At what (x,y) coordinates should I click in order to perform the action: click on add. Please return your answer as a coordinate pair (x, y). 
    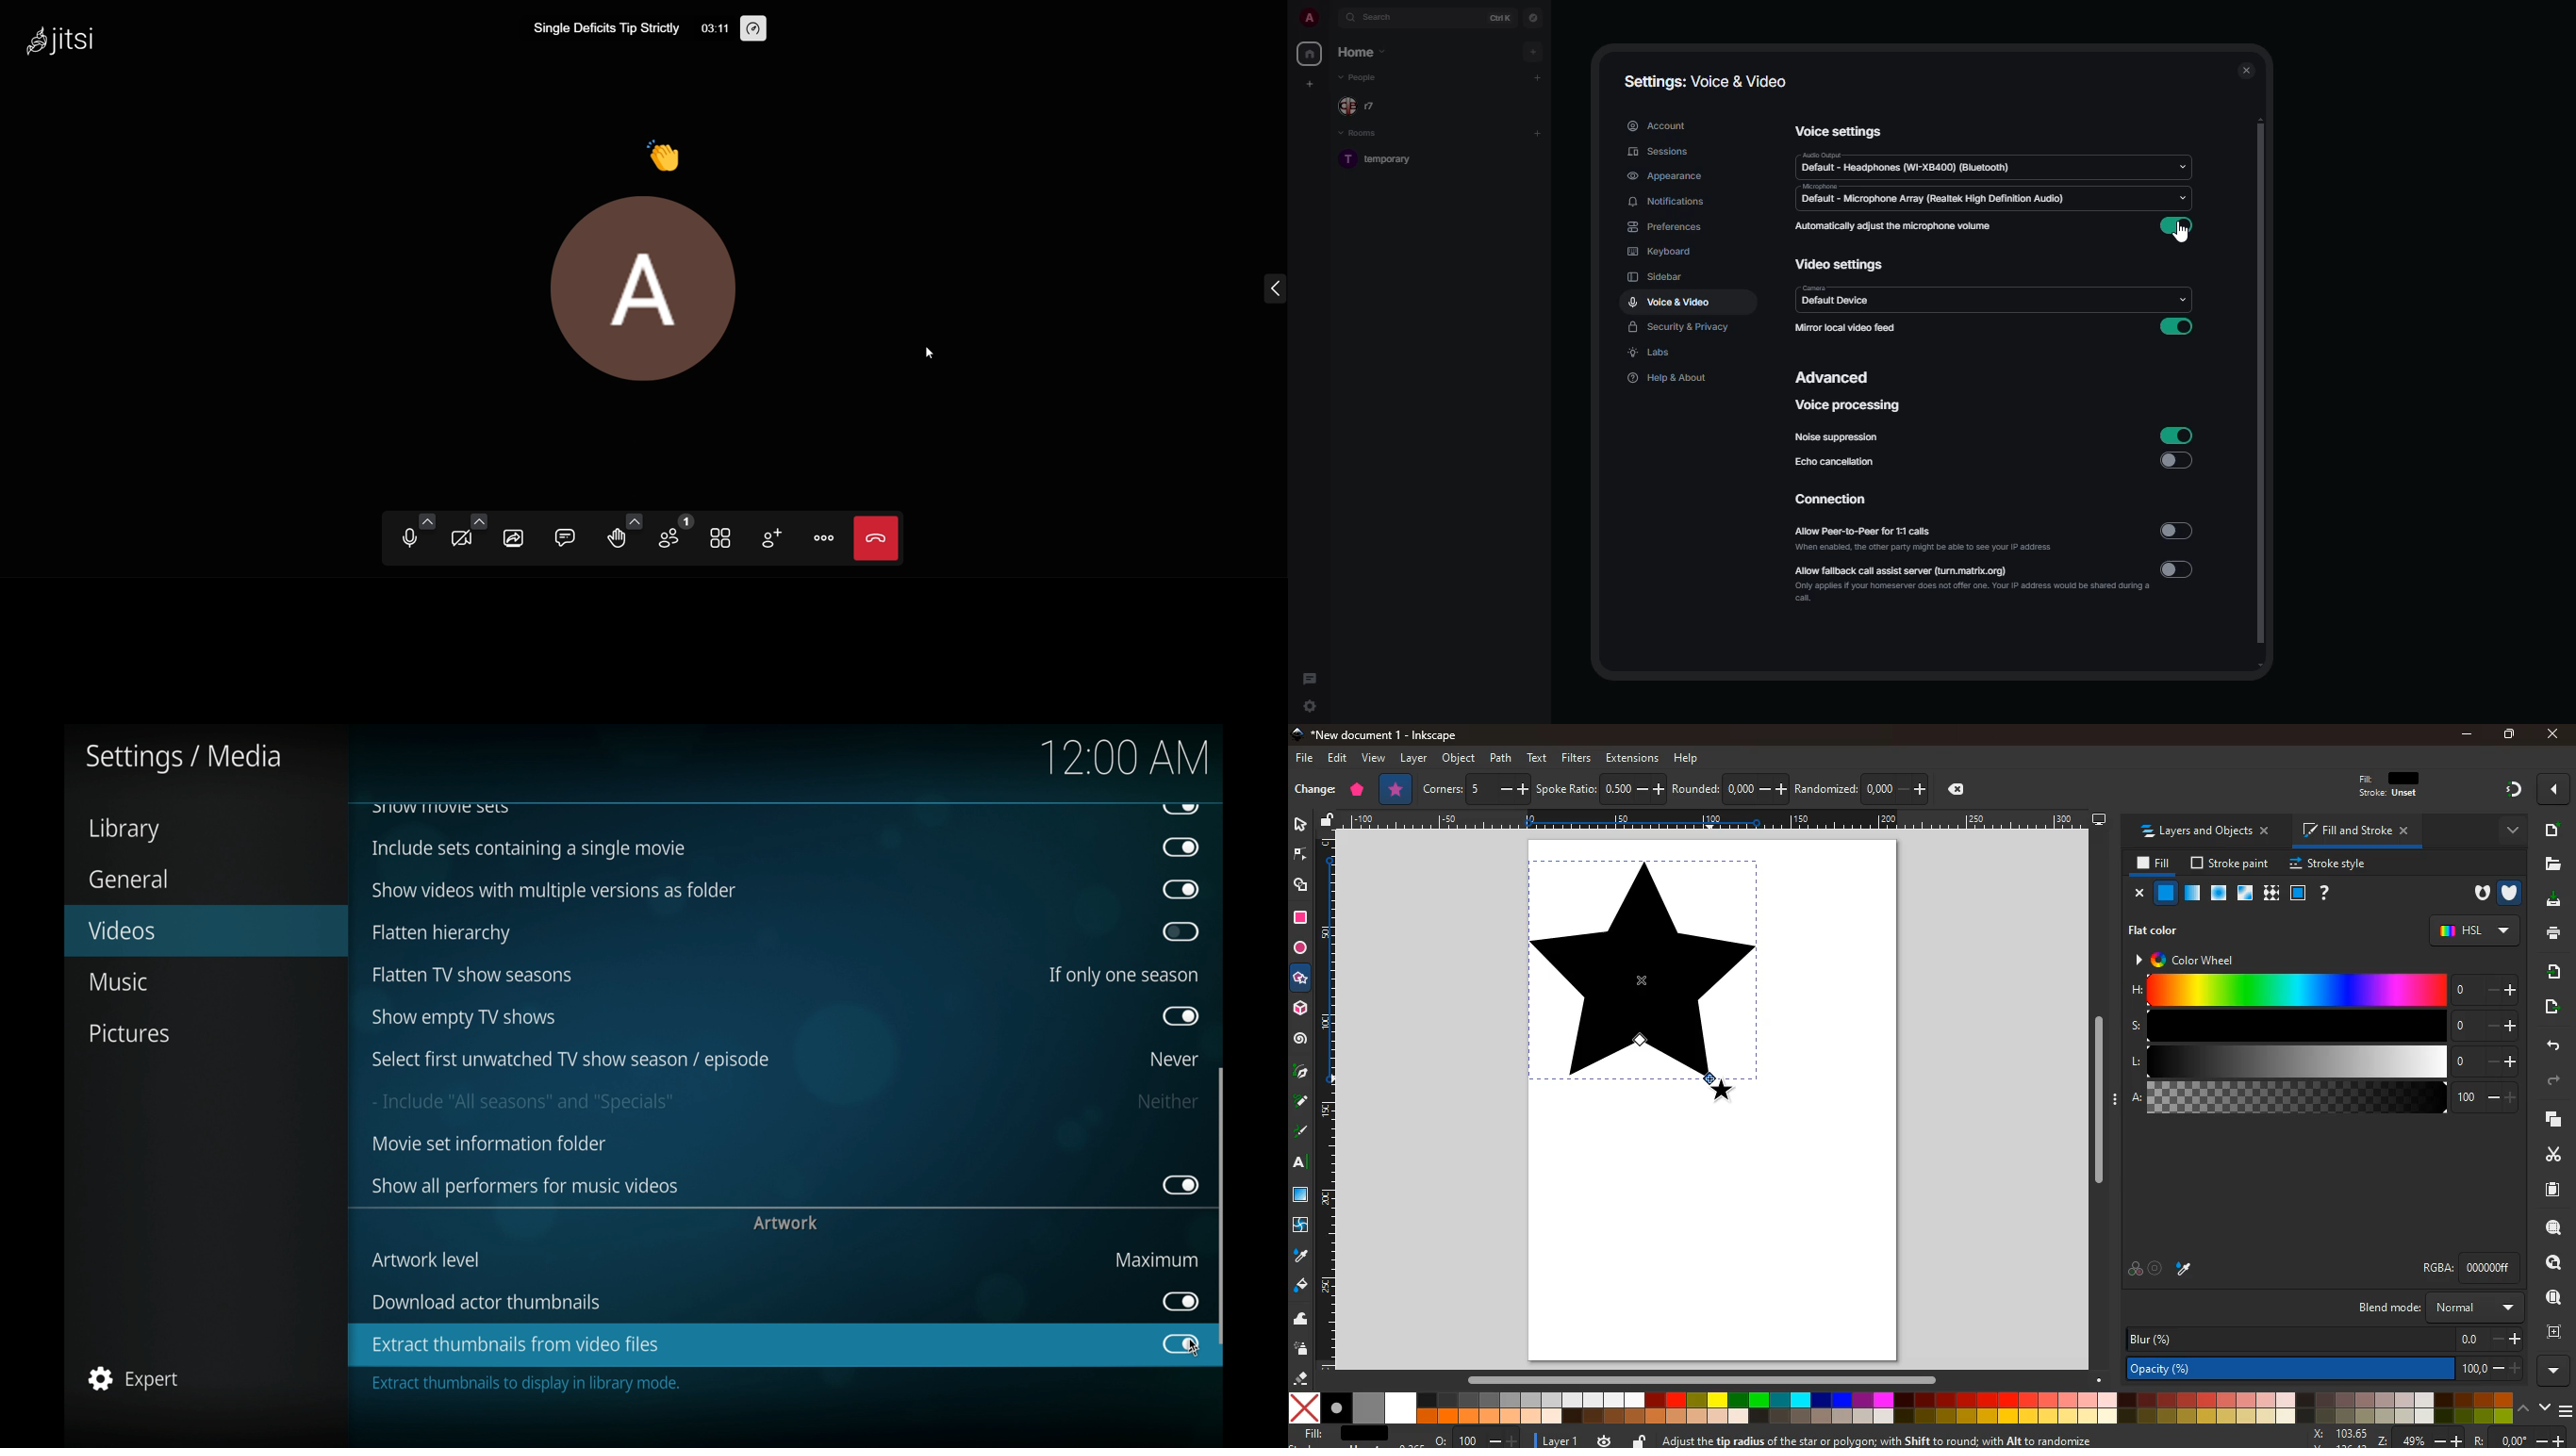
    Looking at the image, I should click on (1538, 134).